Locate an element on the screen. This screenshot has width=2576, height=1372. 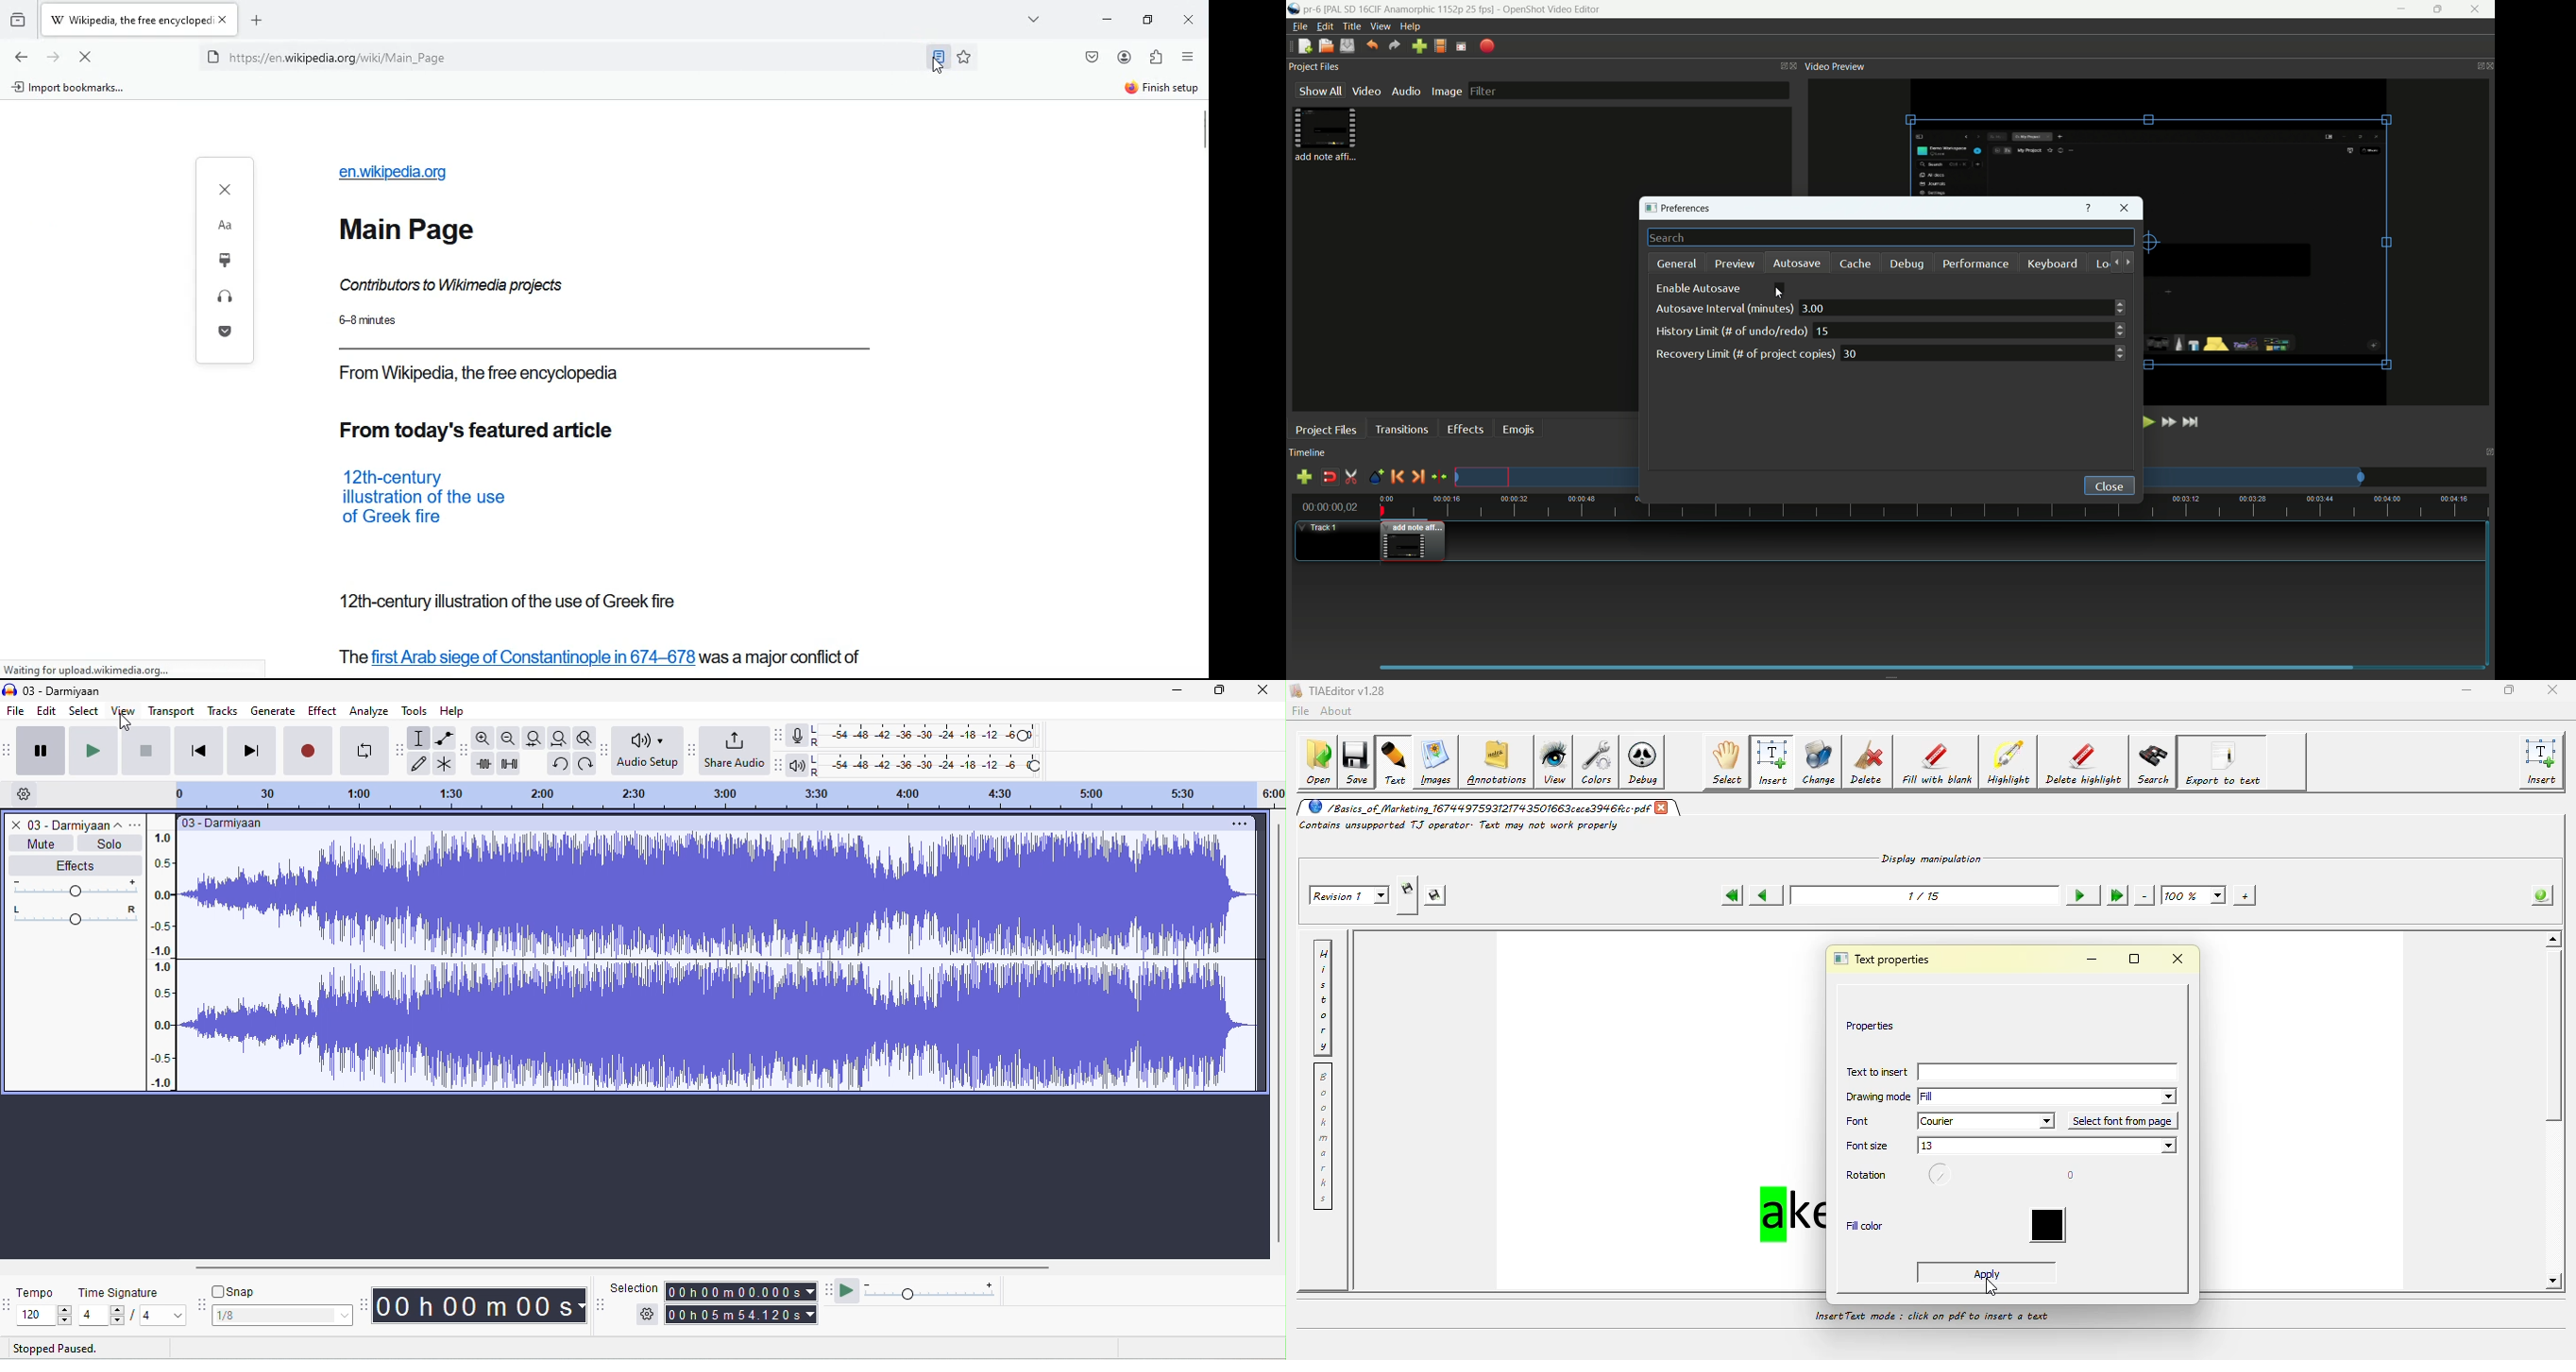
from today featured action is located at coordinates (527, 601).